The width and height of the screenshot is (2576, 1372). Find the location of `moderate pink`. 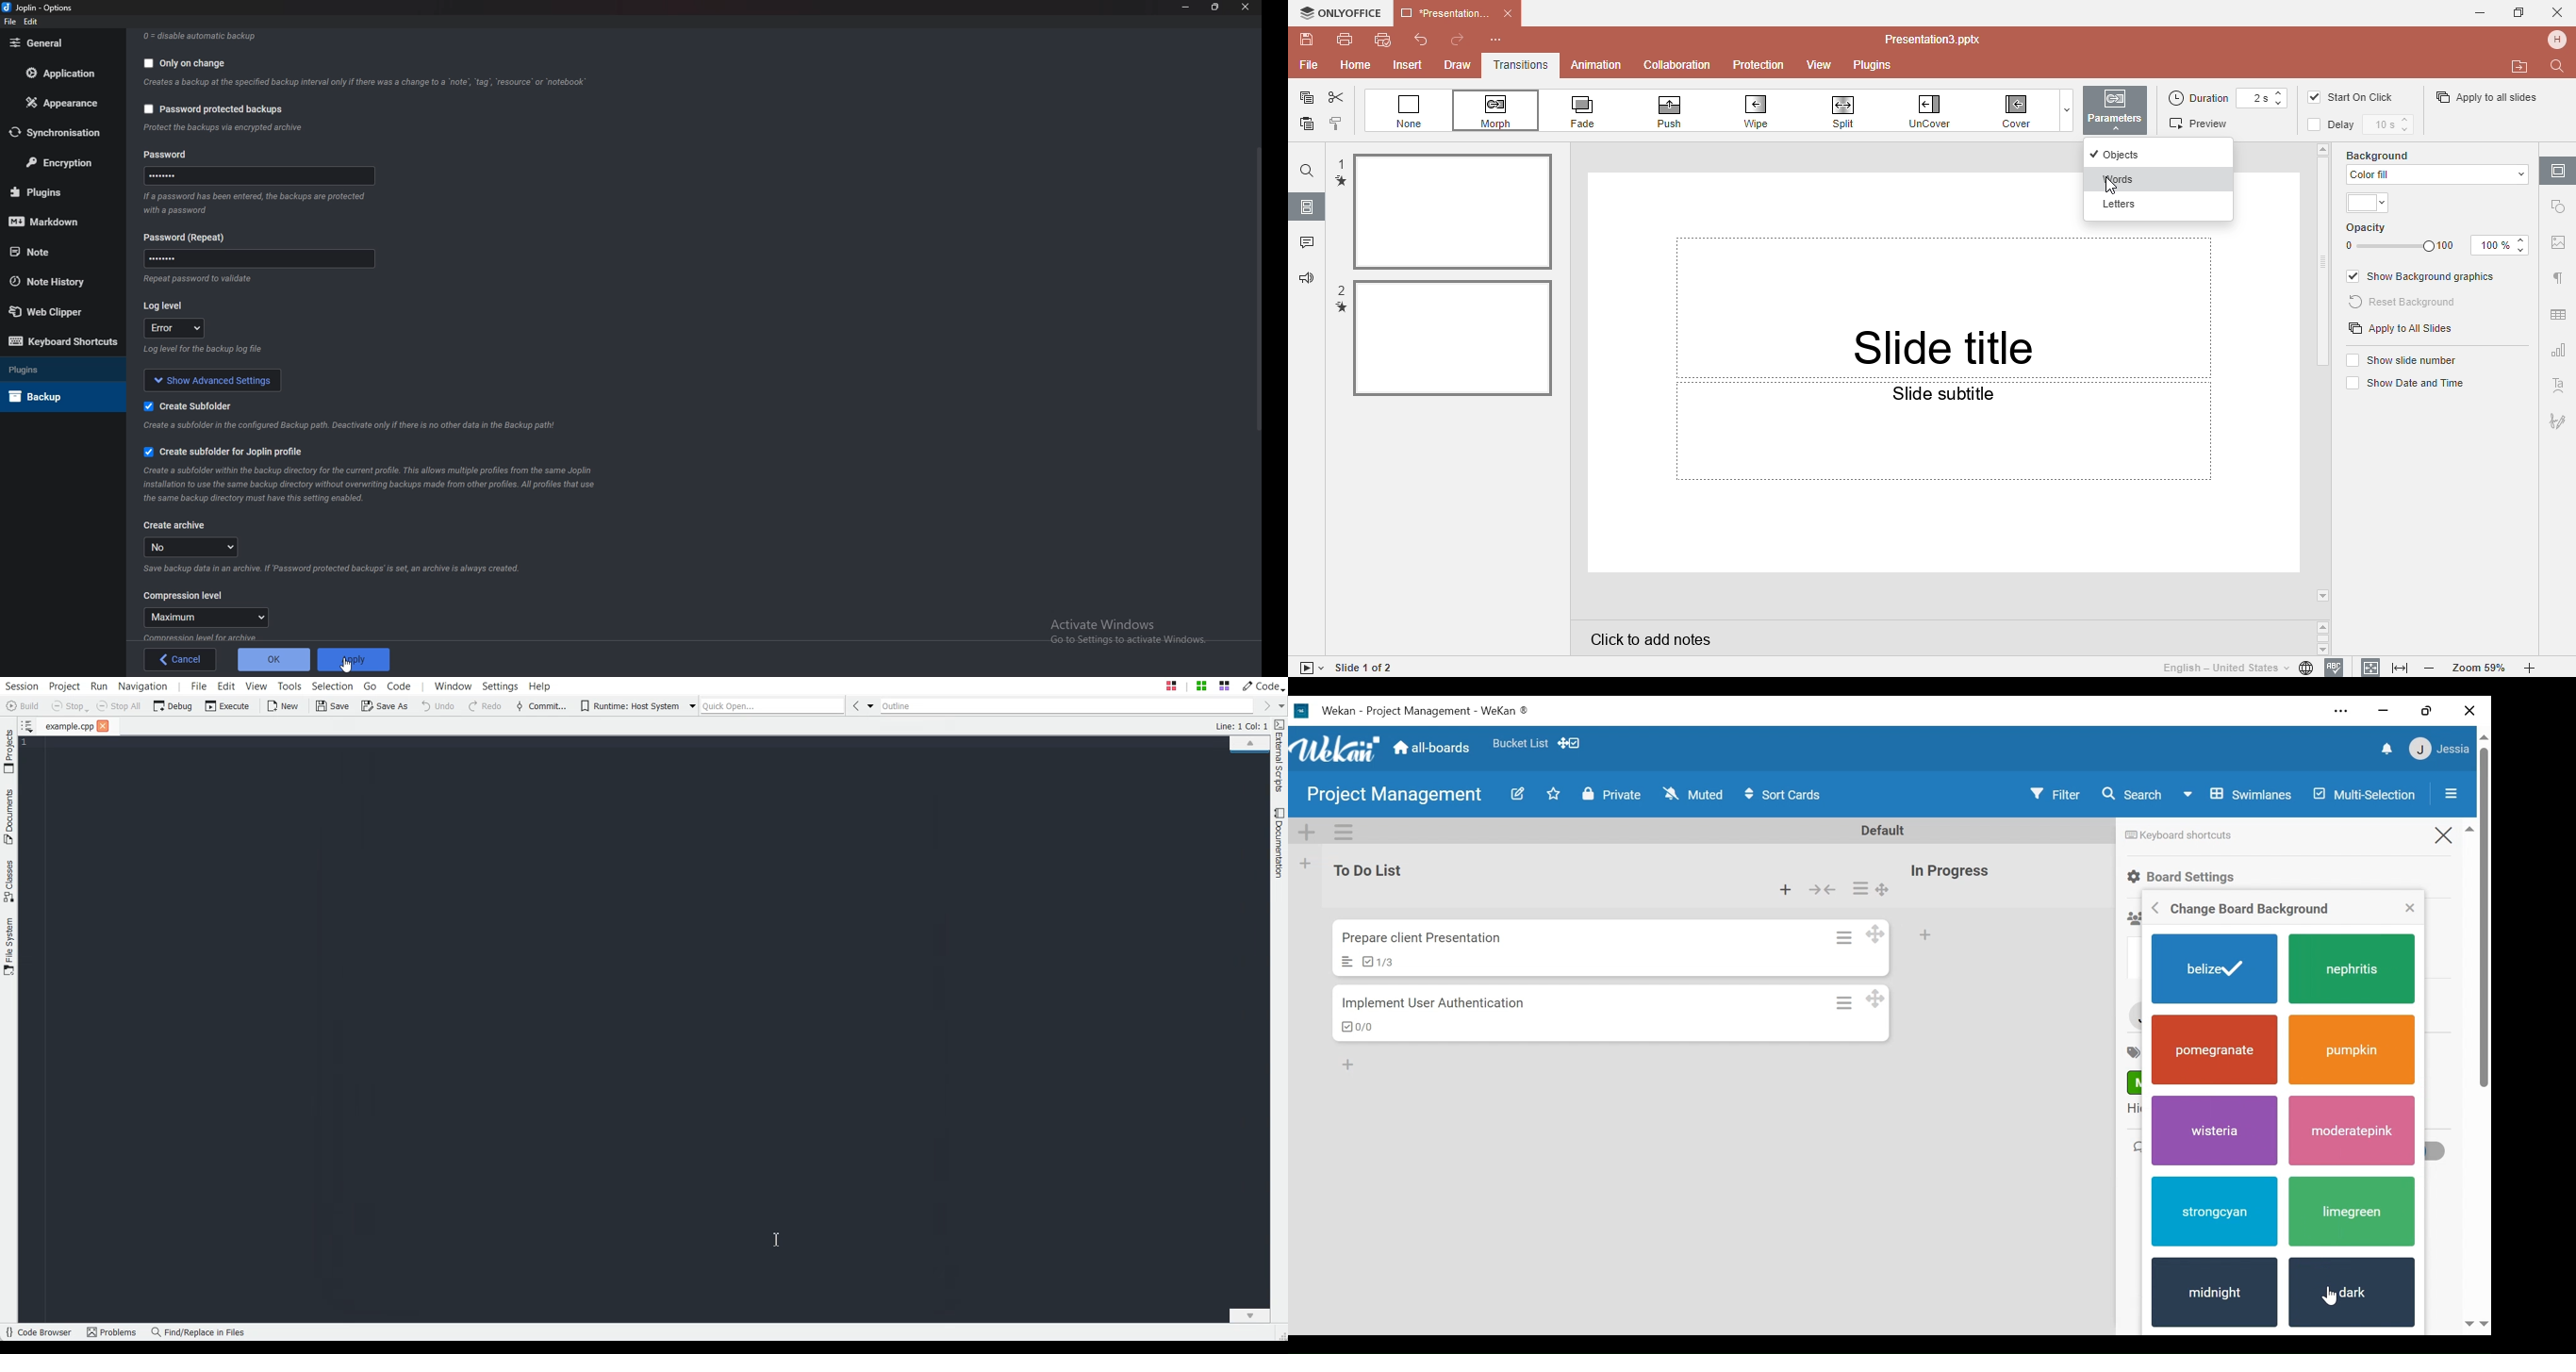

moderate pink is located at coordinates (2353, 1131).